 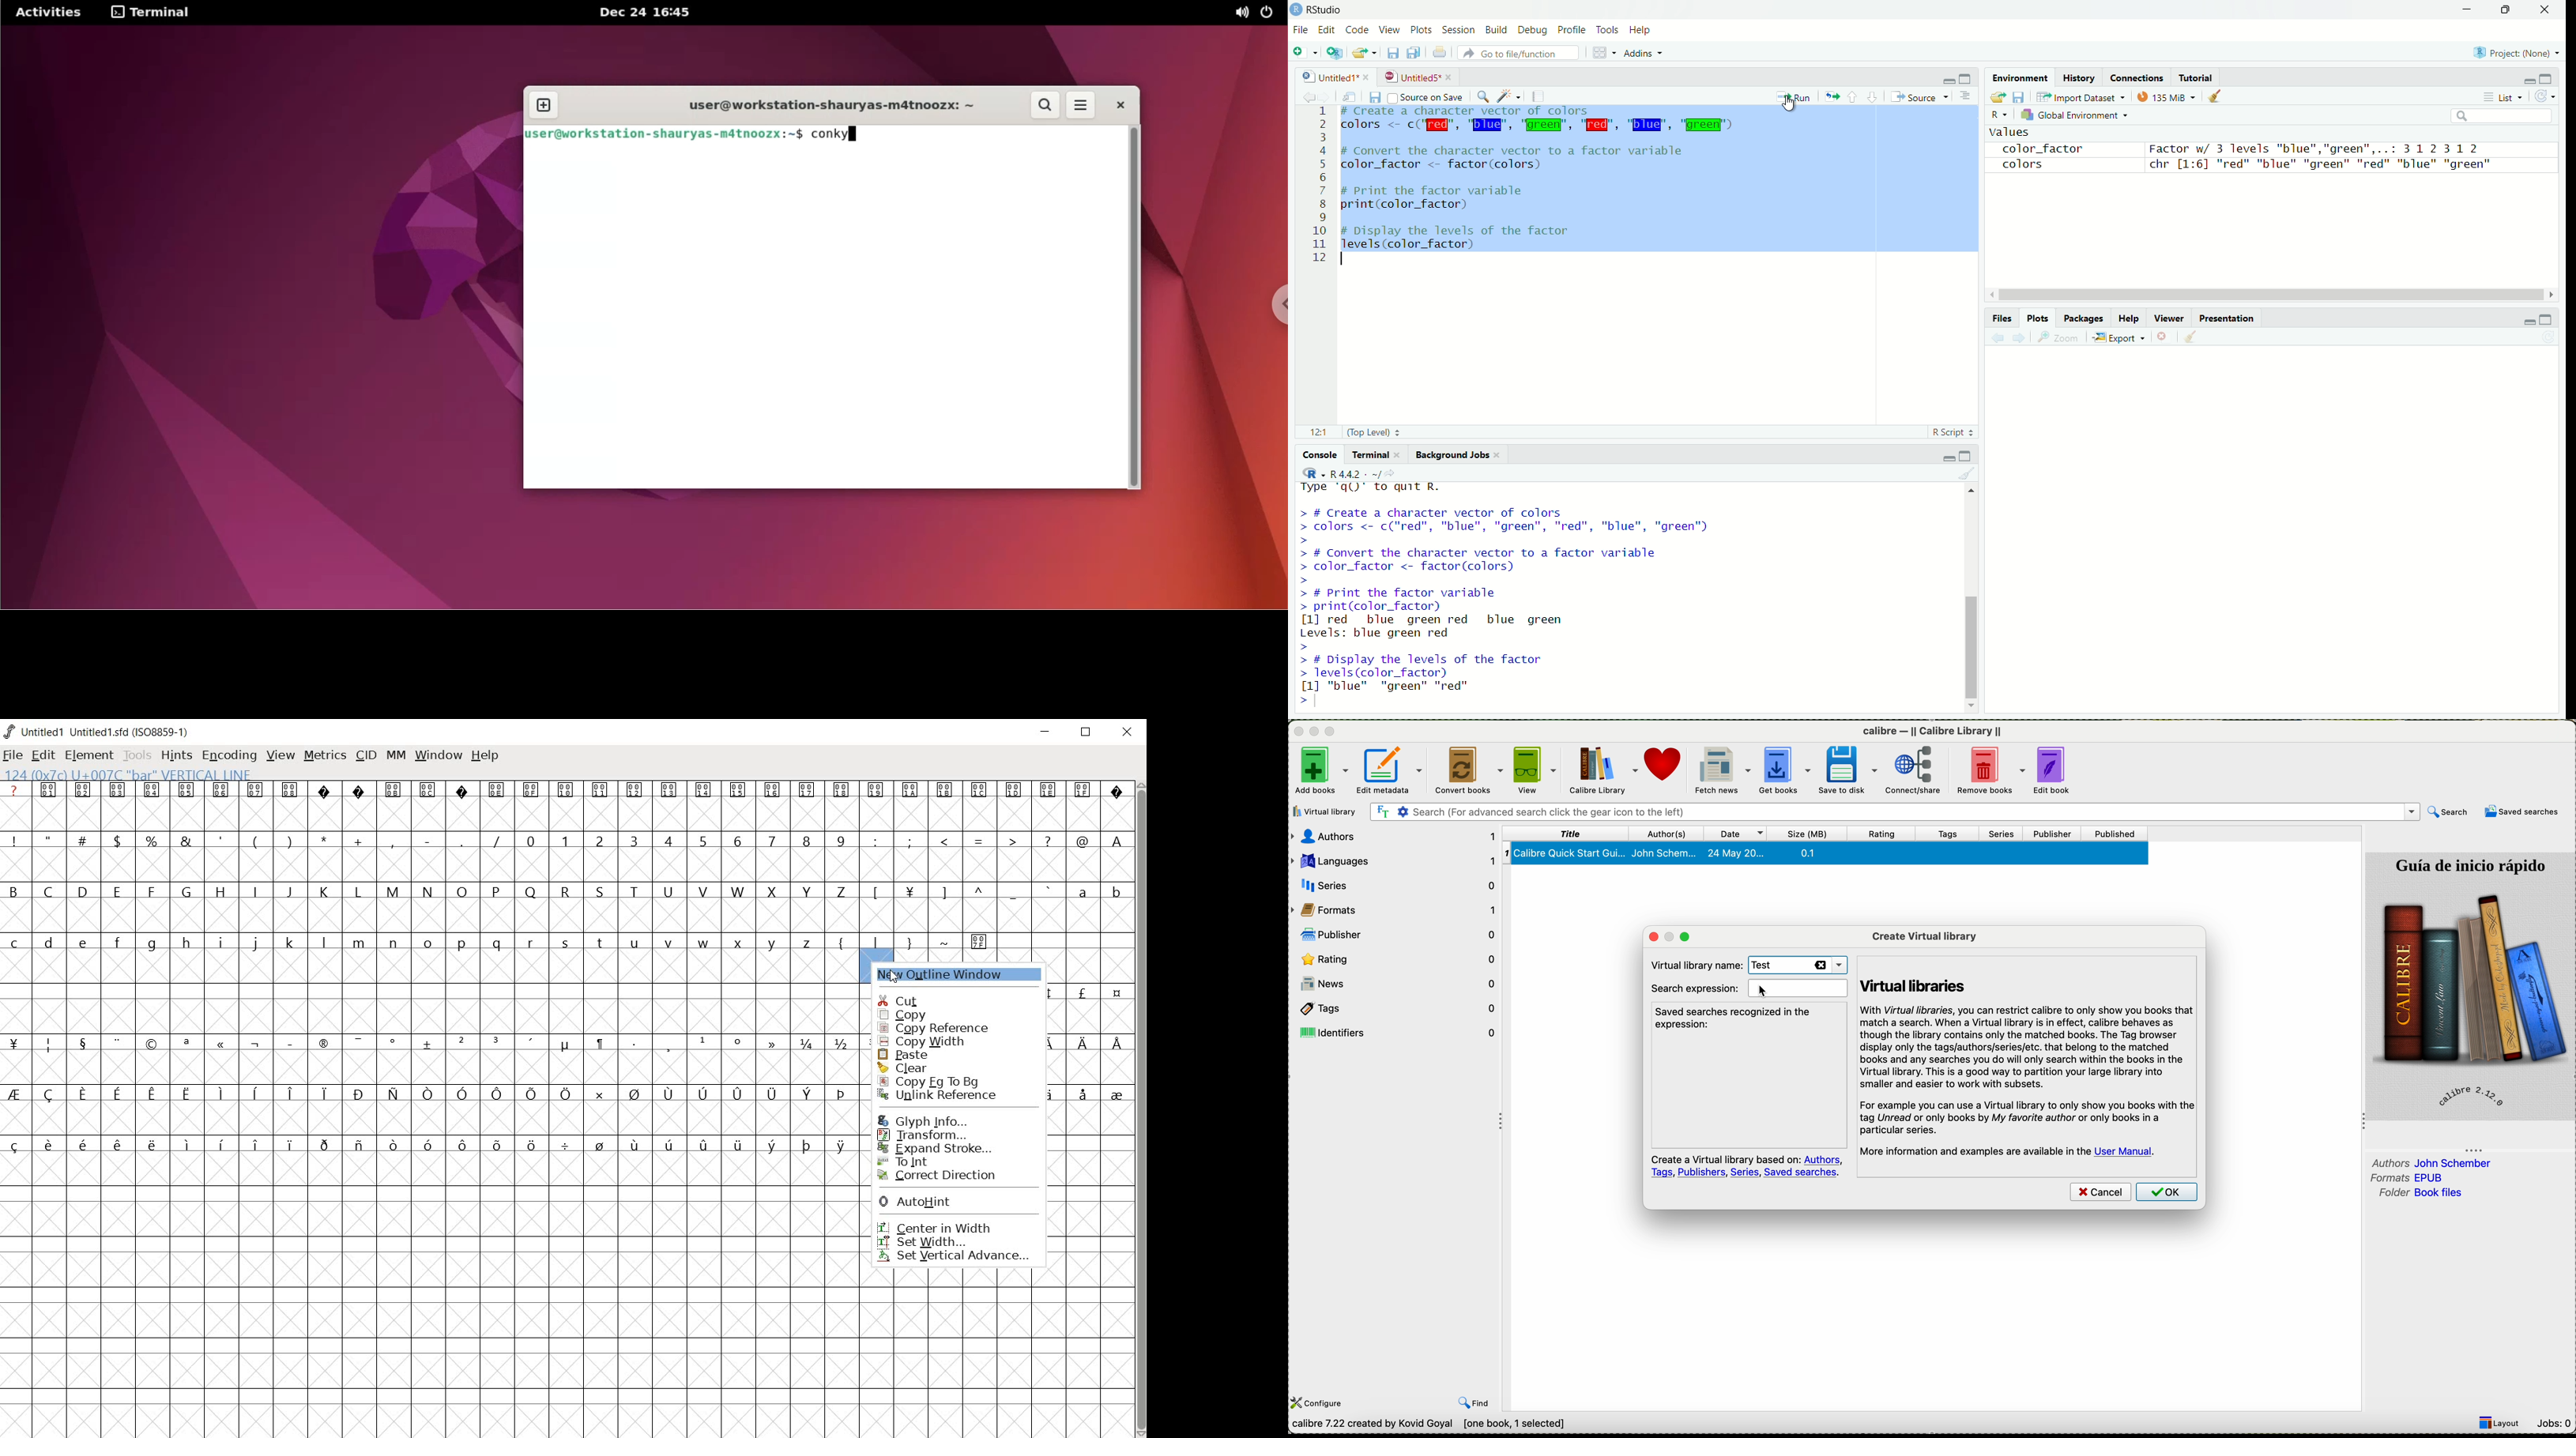 I want to click on load workspace, so click(x=1996, y=97).